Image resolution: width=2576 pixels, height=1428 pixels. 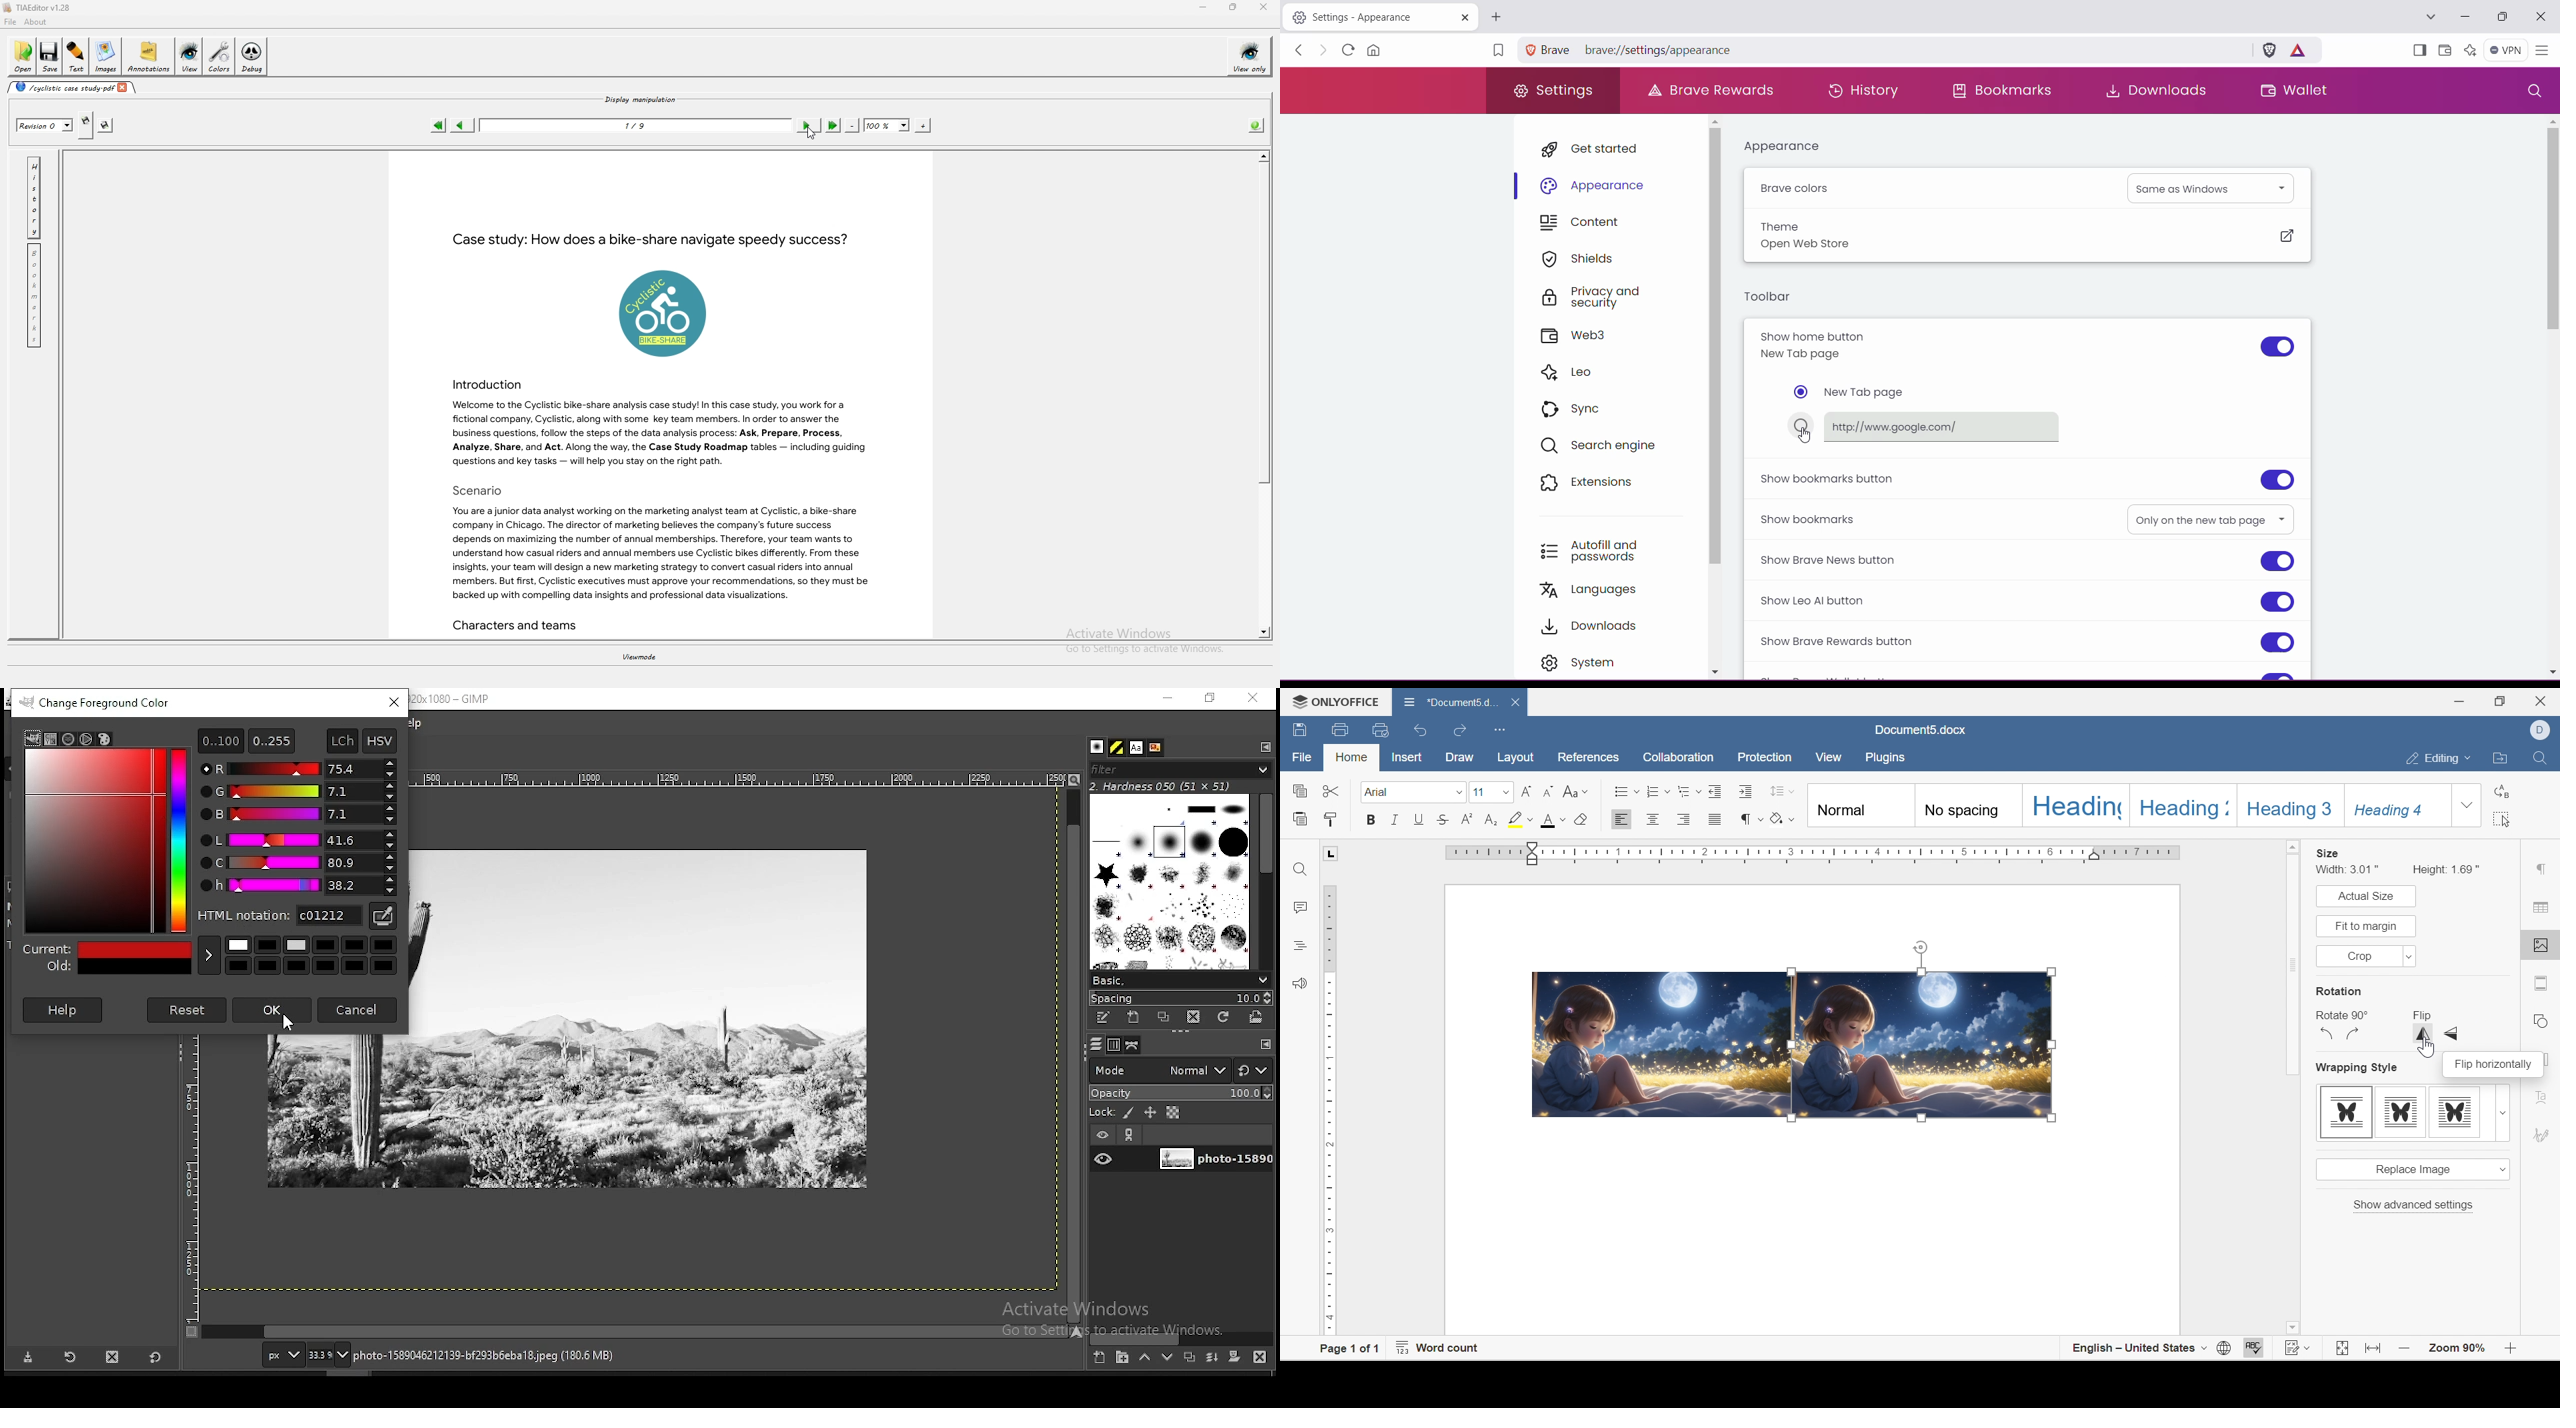 What do you see at coordinates (2502, 18) in the screenshot?
I see `Maximize` at bounding box center [2502, 18].